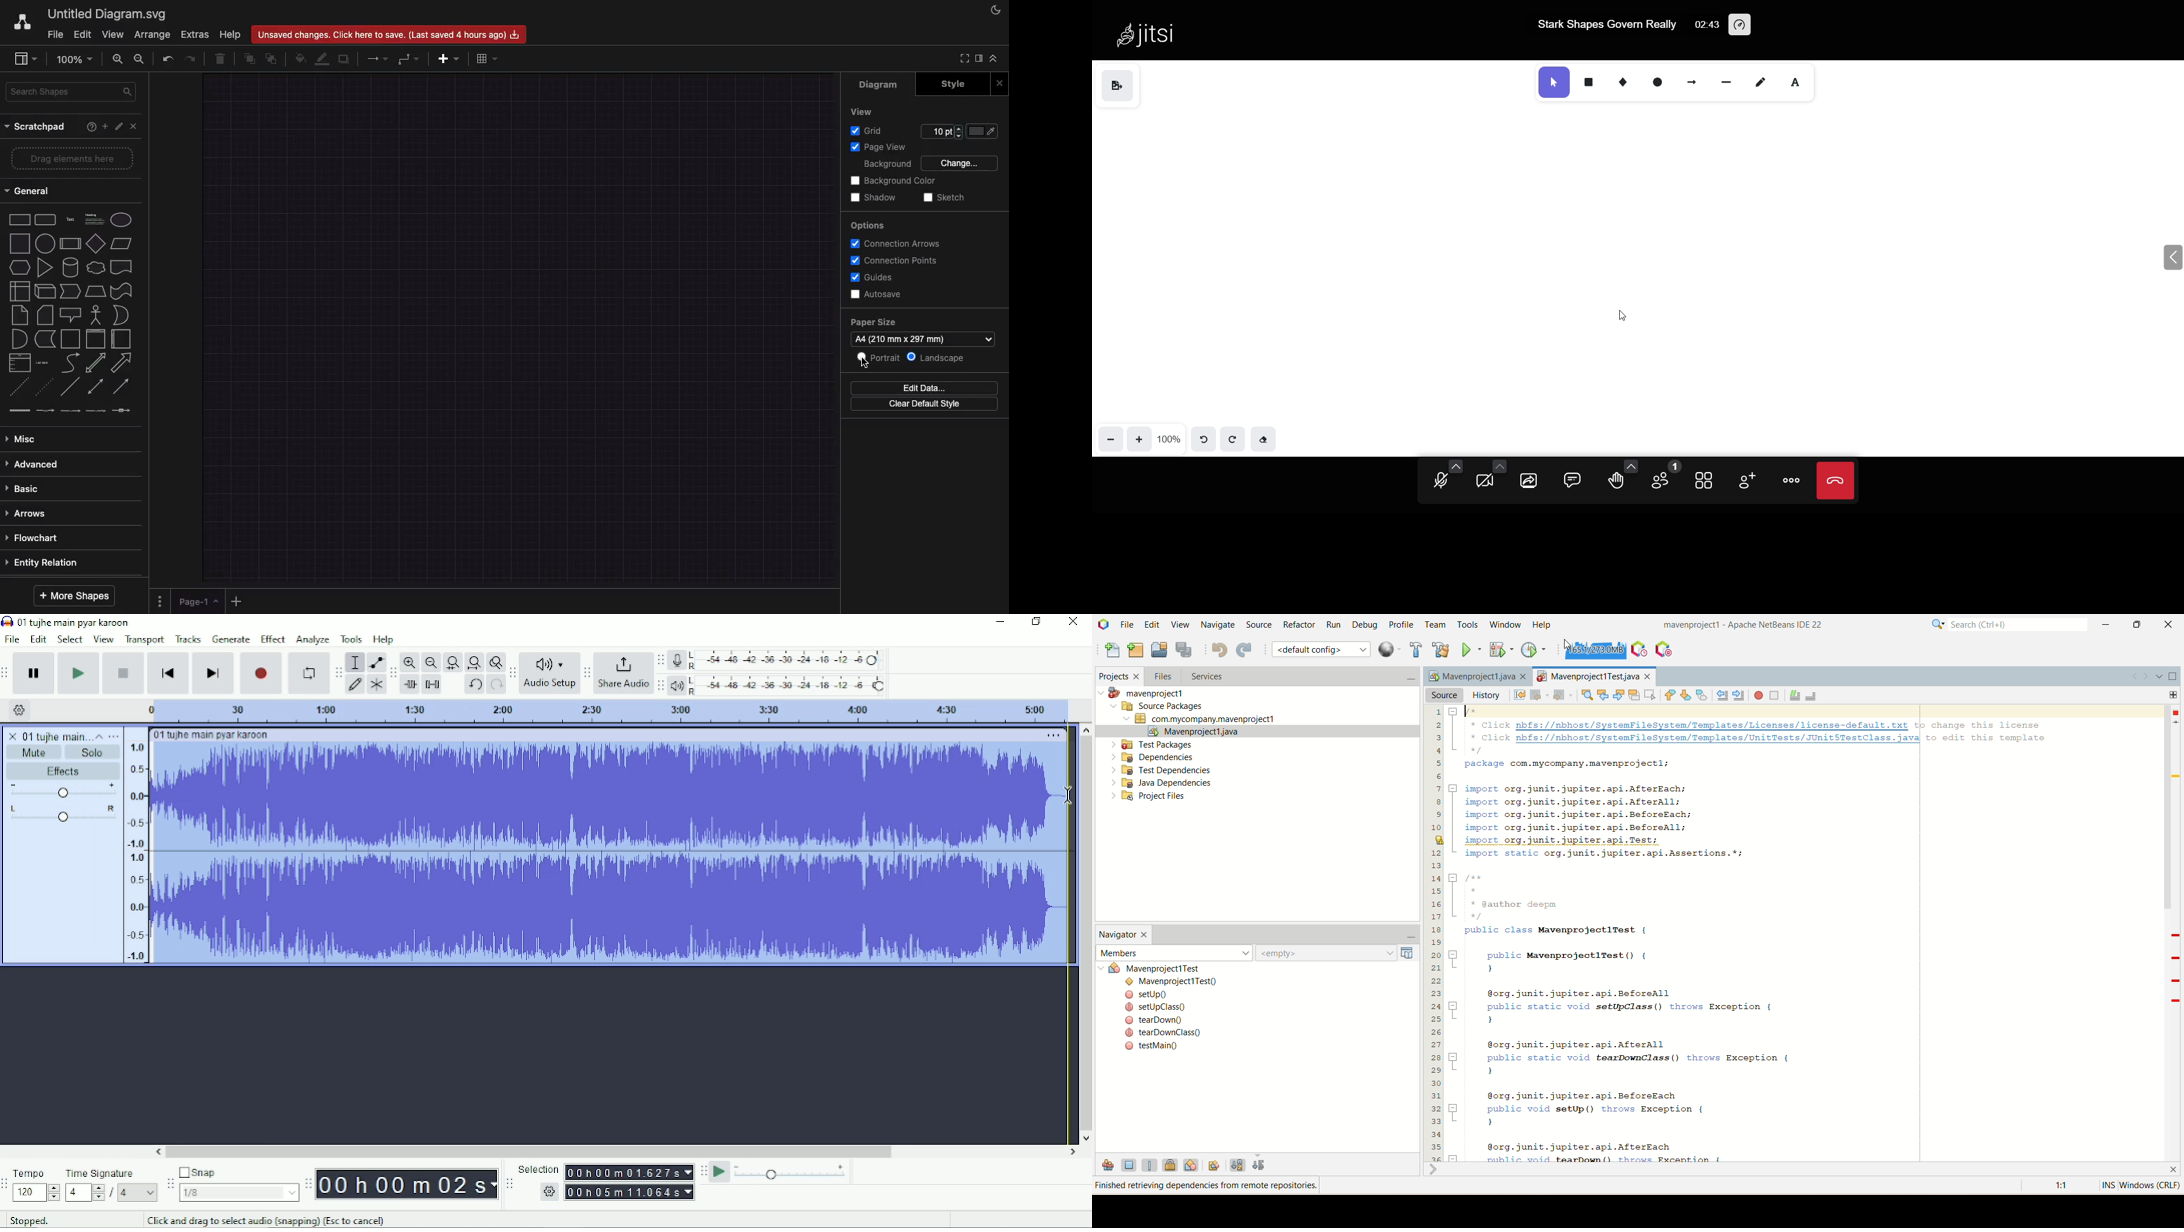  Describe the element at coordinates (925, 388) in the screenshot. I see `Edit data` at that location.